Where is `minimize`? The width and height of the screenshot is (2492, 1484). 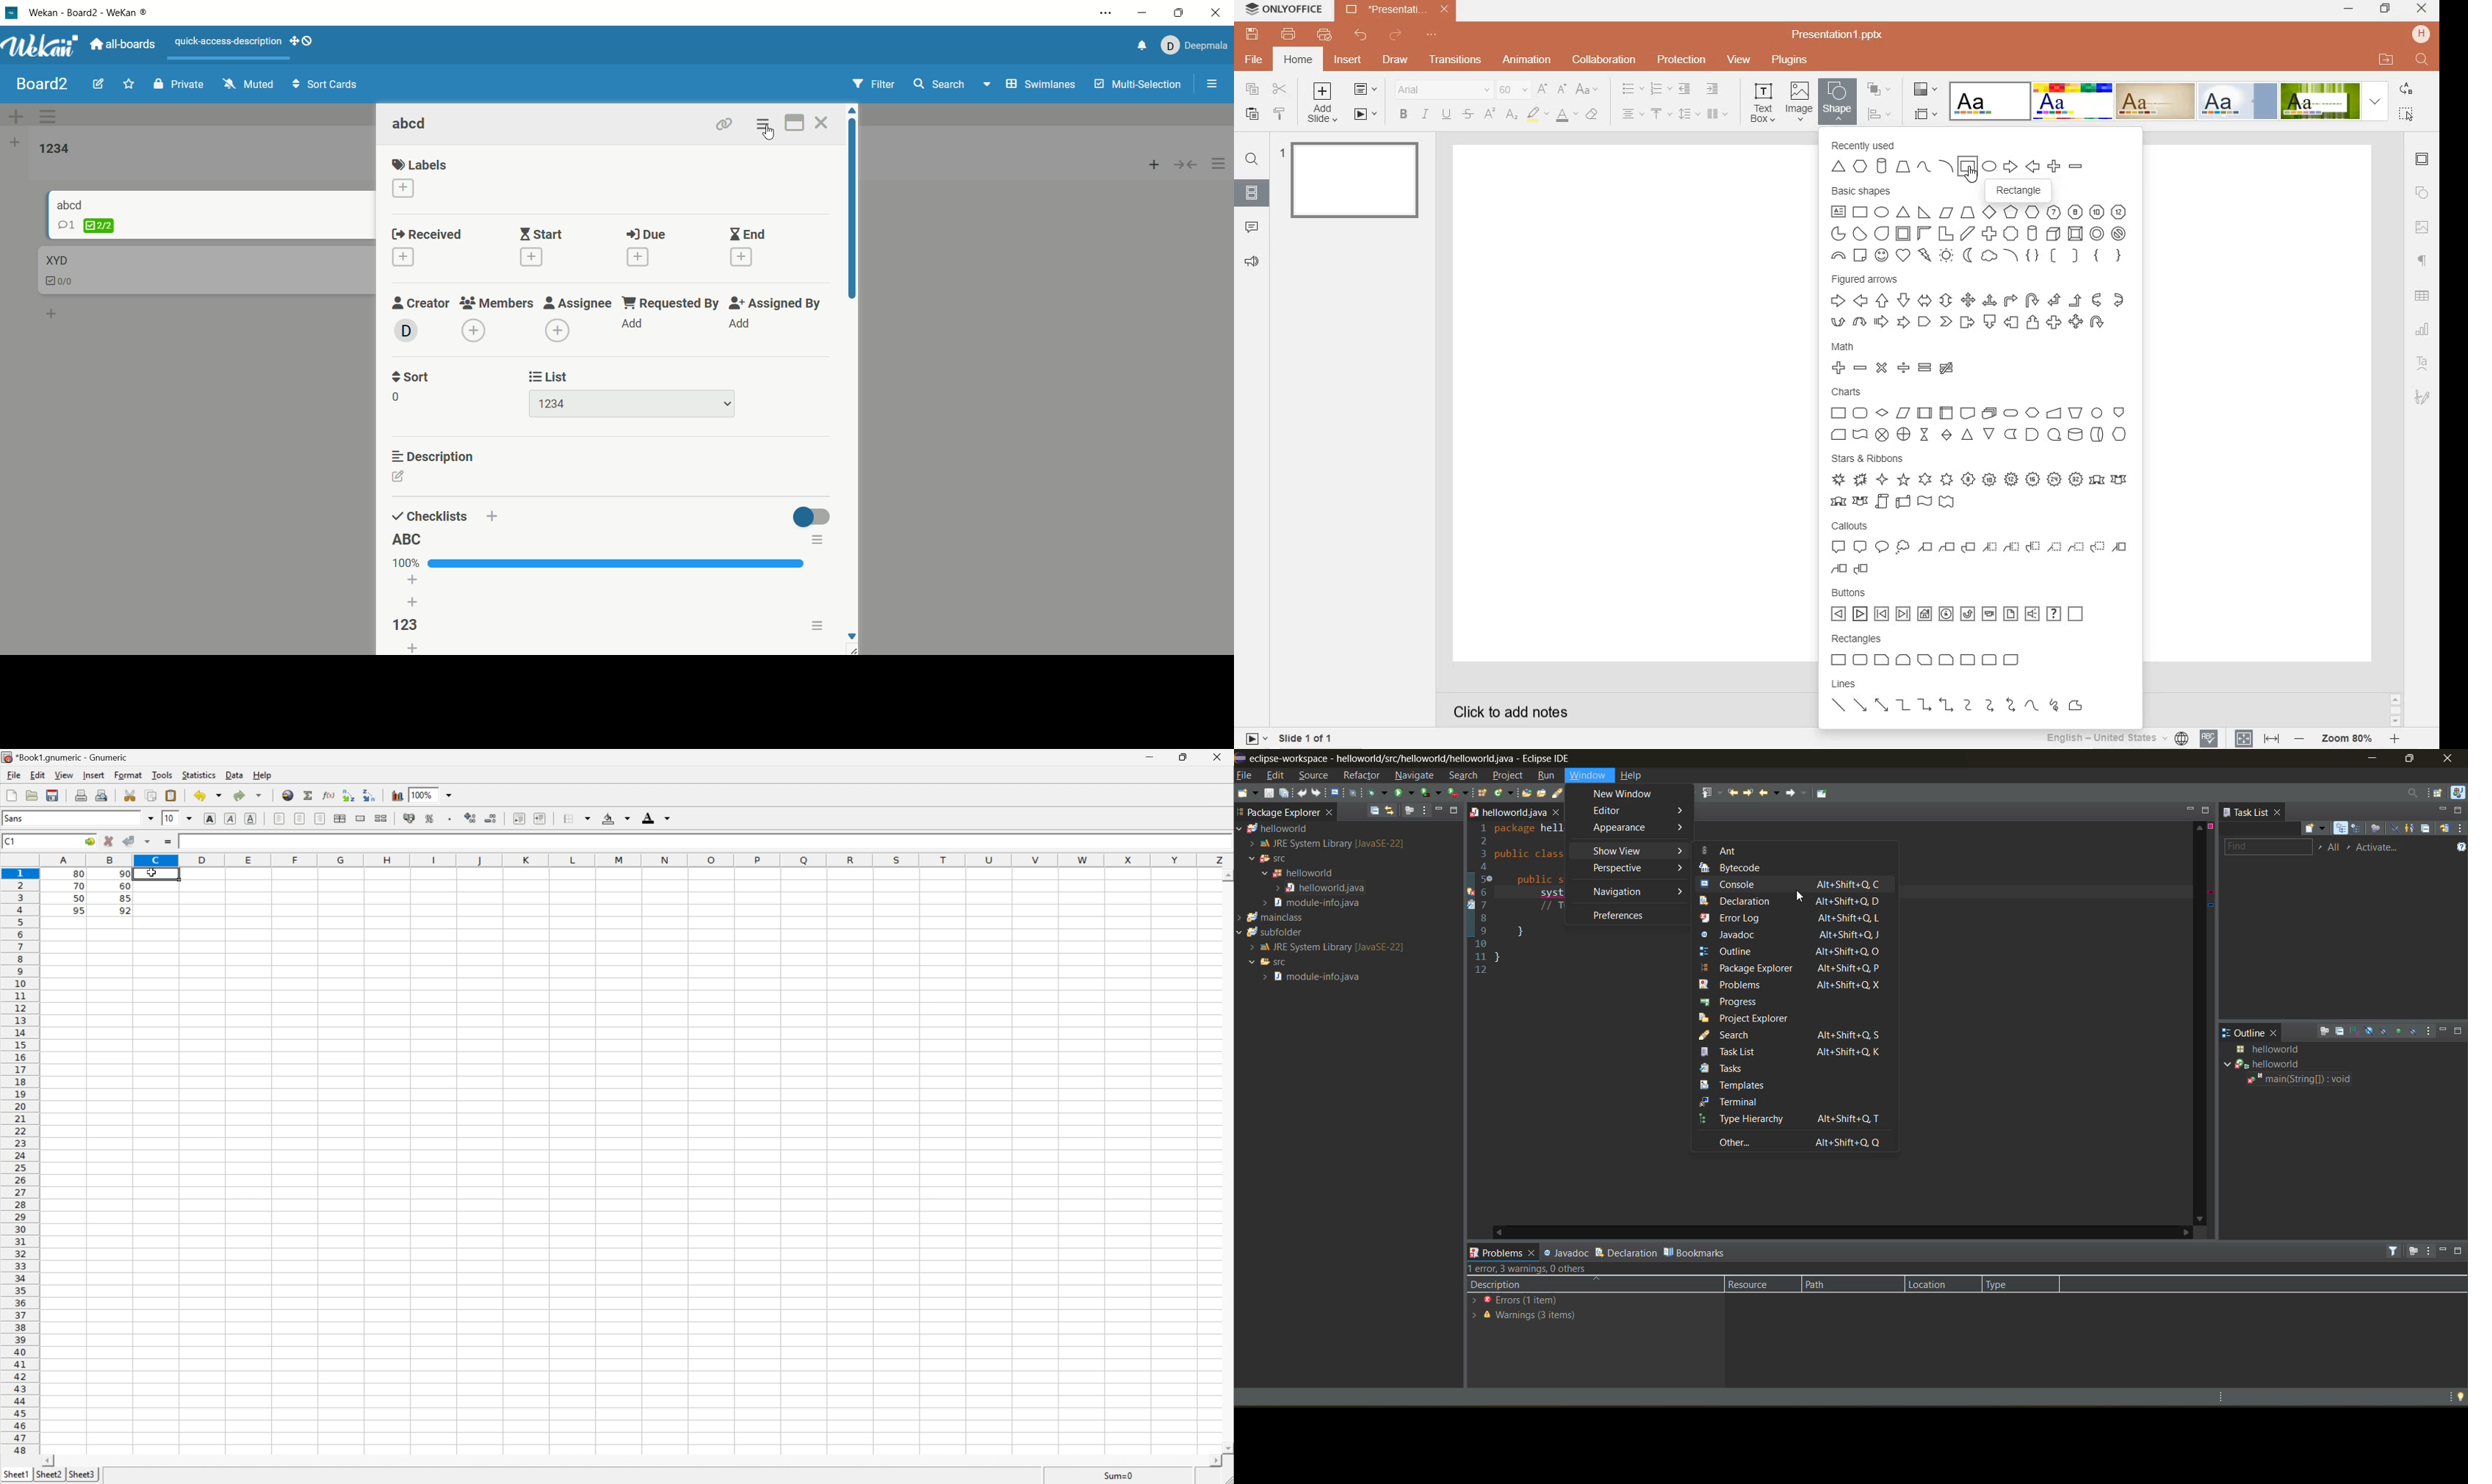
minimize is located at coordinates (2445, 1031).